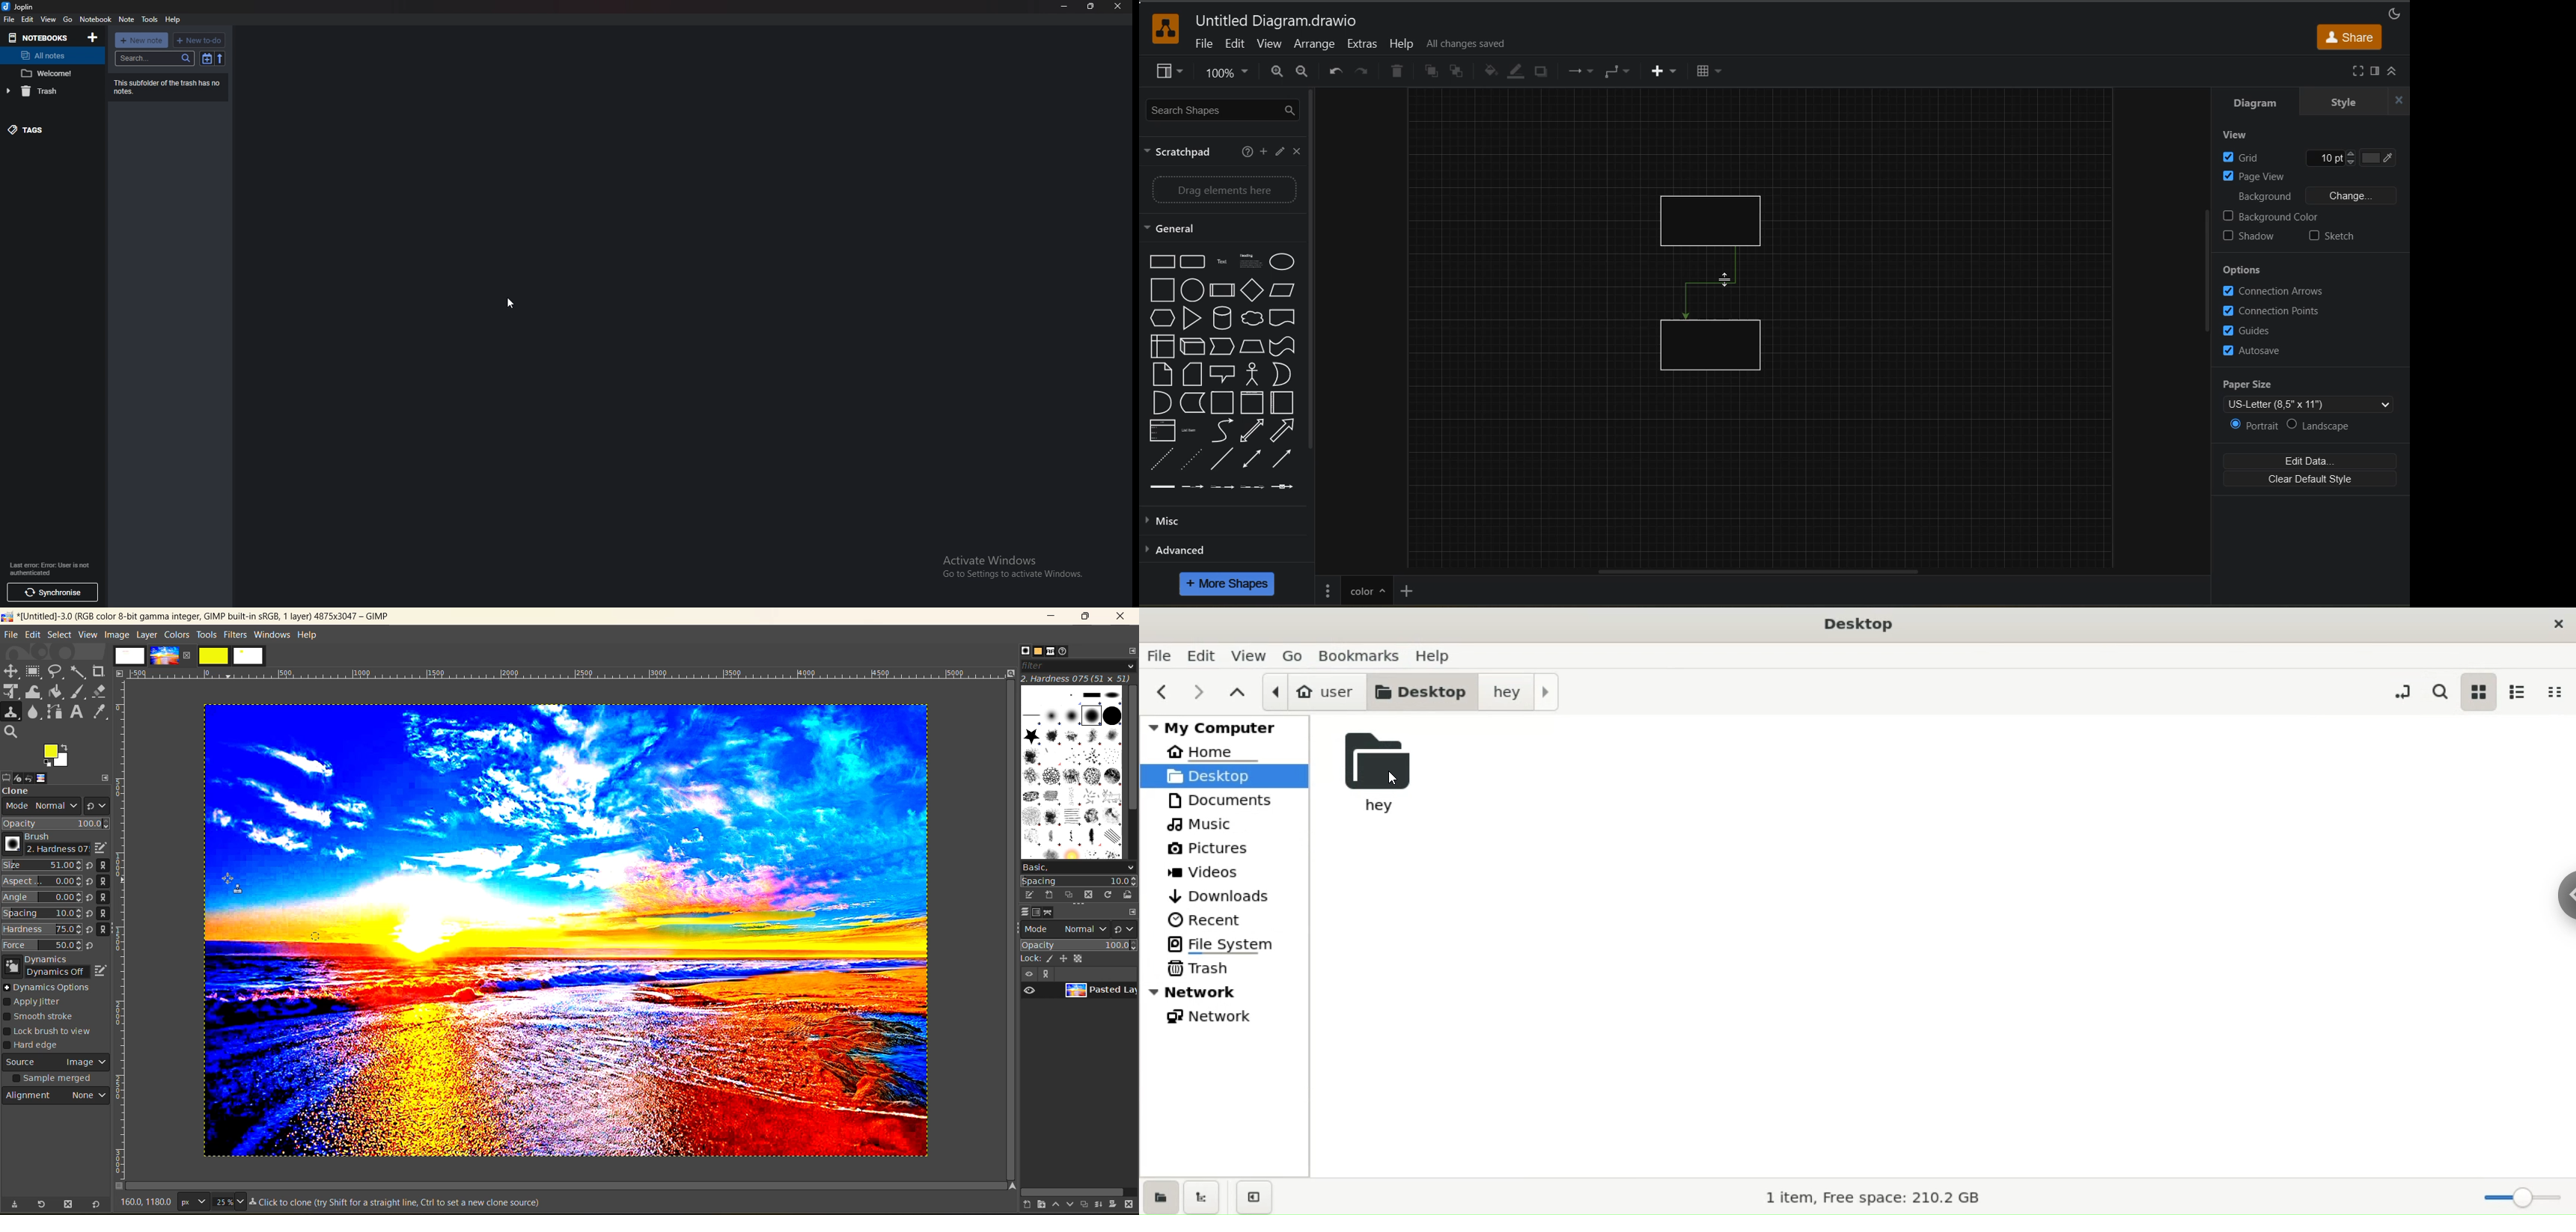 This screenshot has height=1232, width=2576. I want to click on Trapezoid, so click(1254, 347).